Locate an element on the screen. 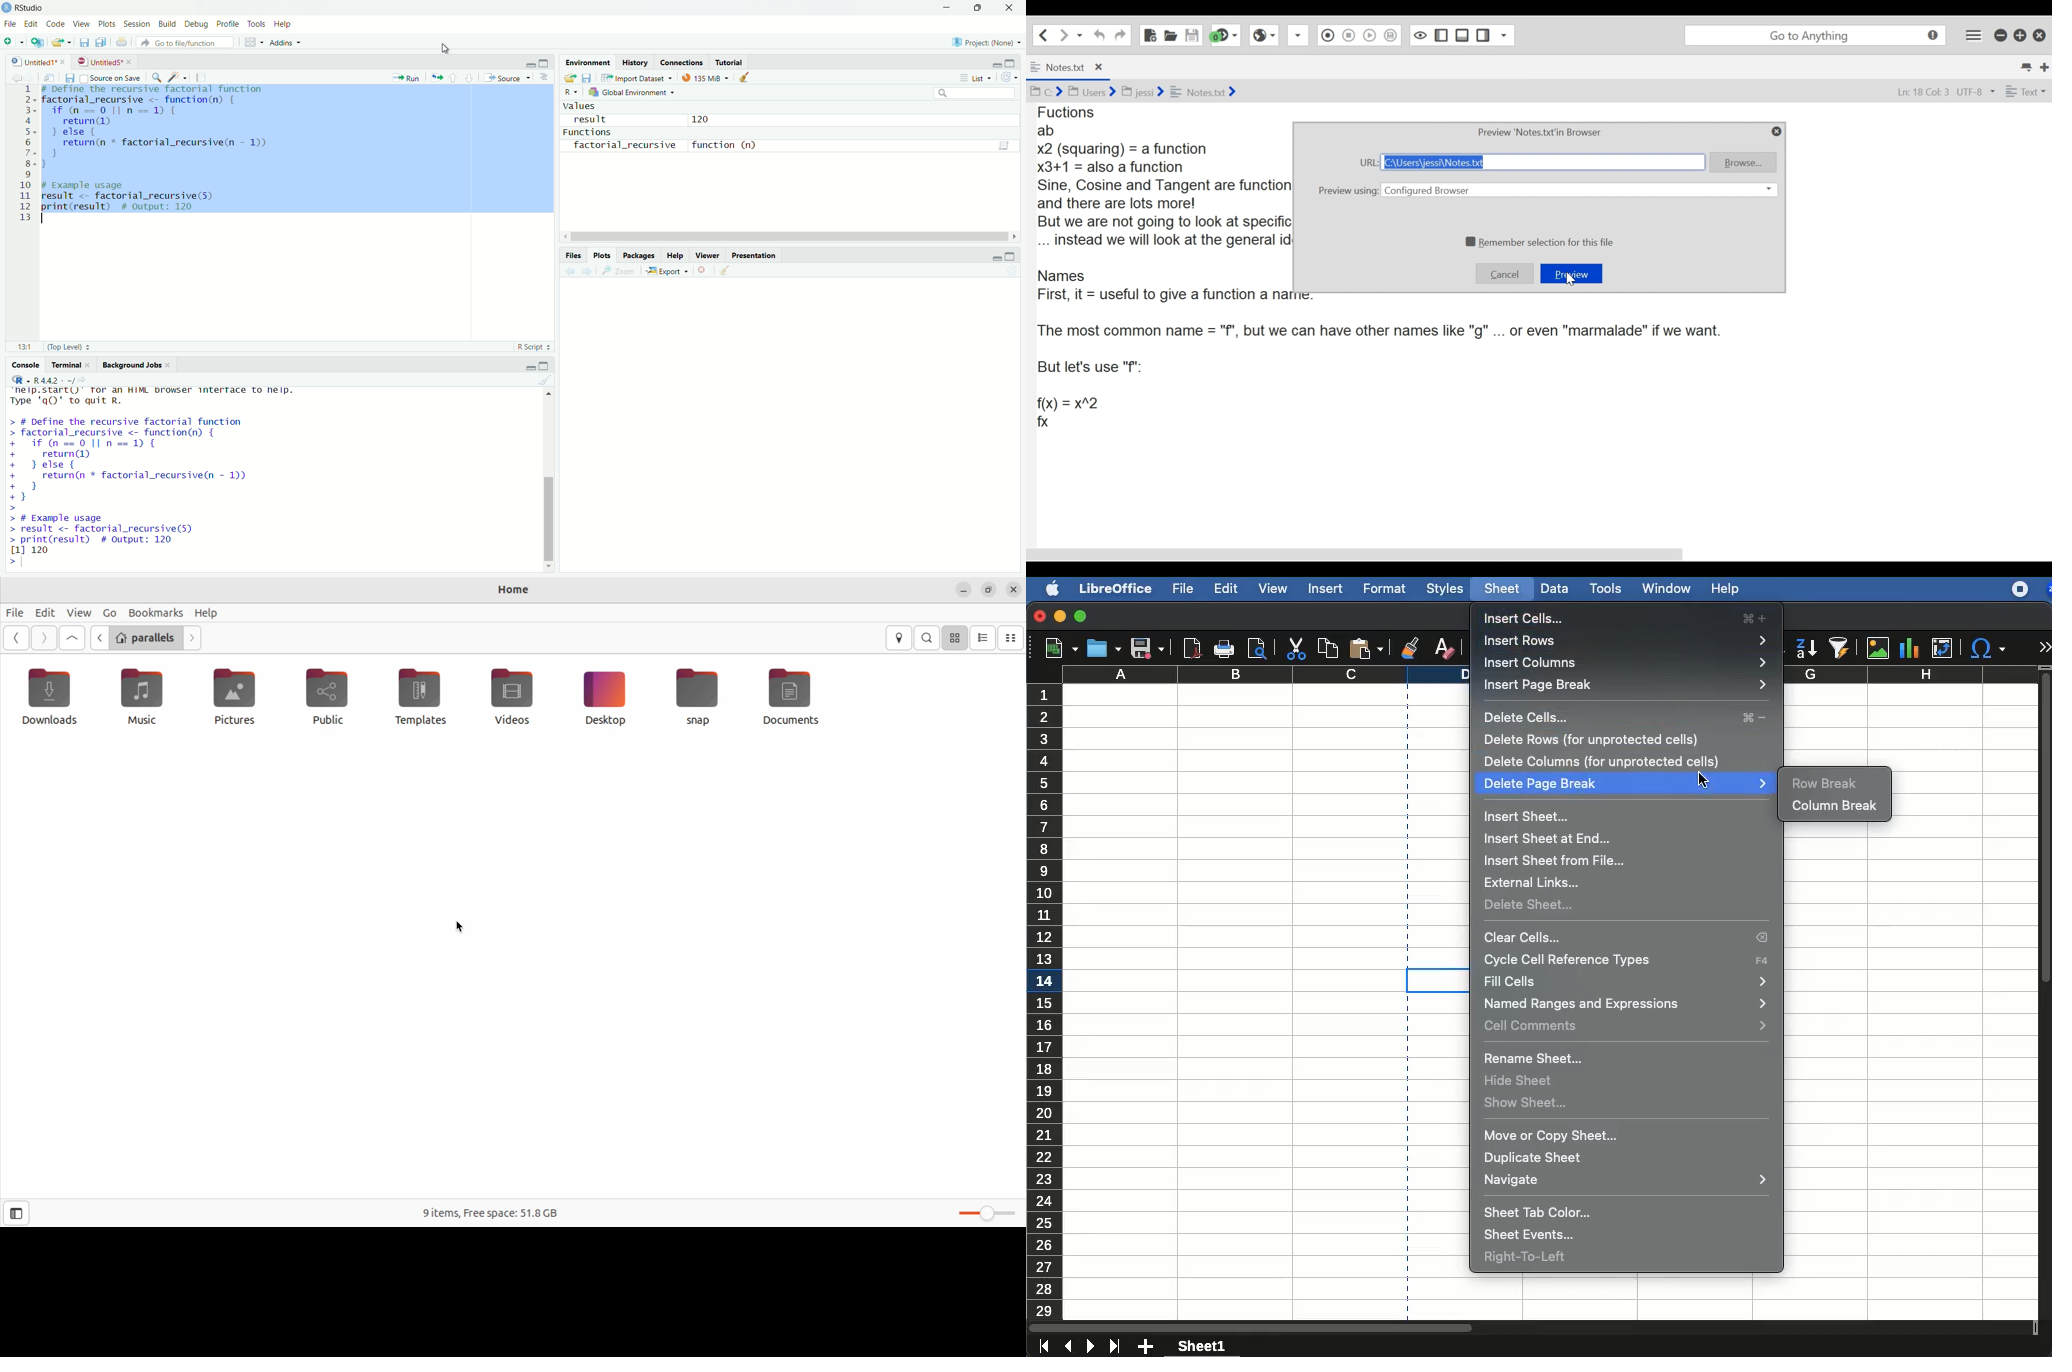 The height and width of the screenshot is (1372, 2072). Go forward to the next source location (Ctrl + F10) is located at coordinates (589, 270).